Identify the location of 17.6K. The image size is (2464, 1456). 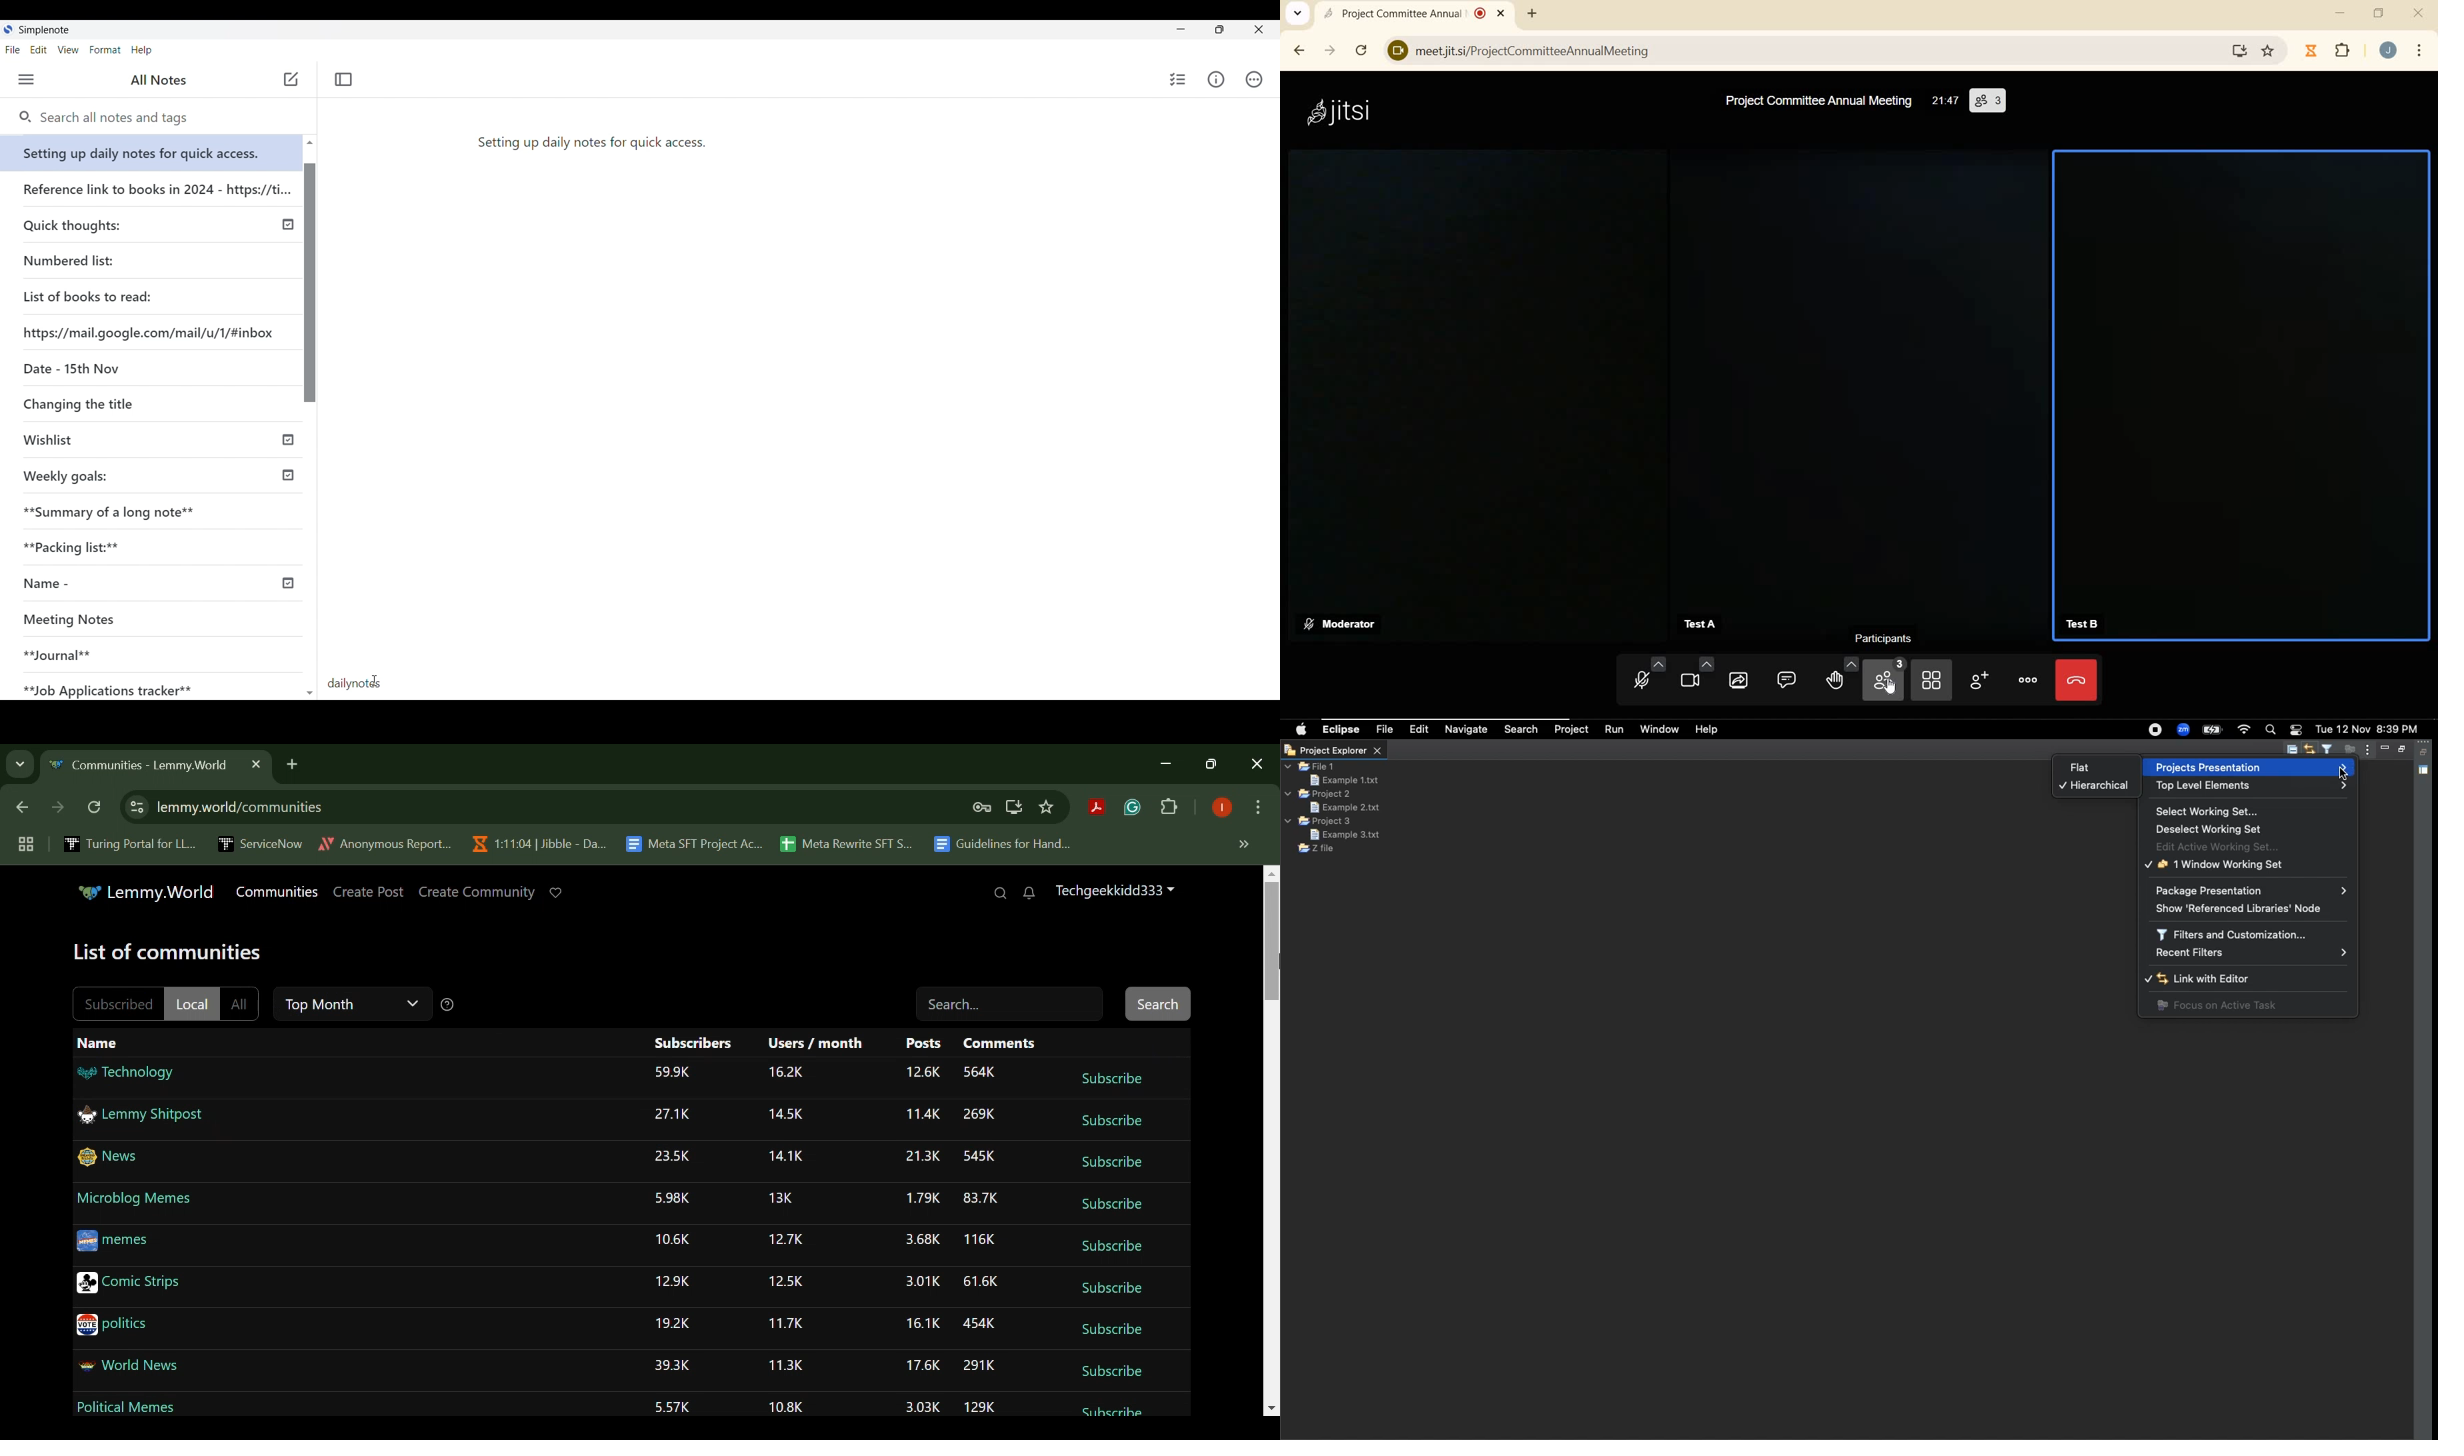
(922, 1366).